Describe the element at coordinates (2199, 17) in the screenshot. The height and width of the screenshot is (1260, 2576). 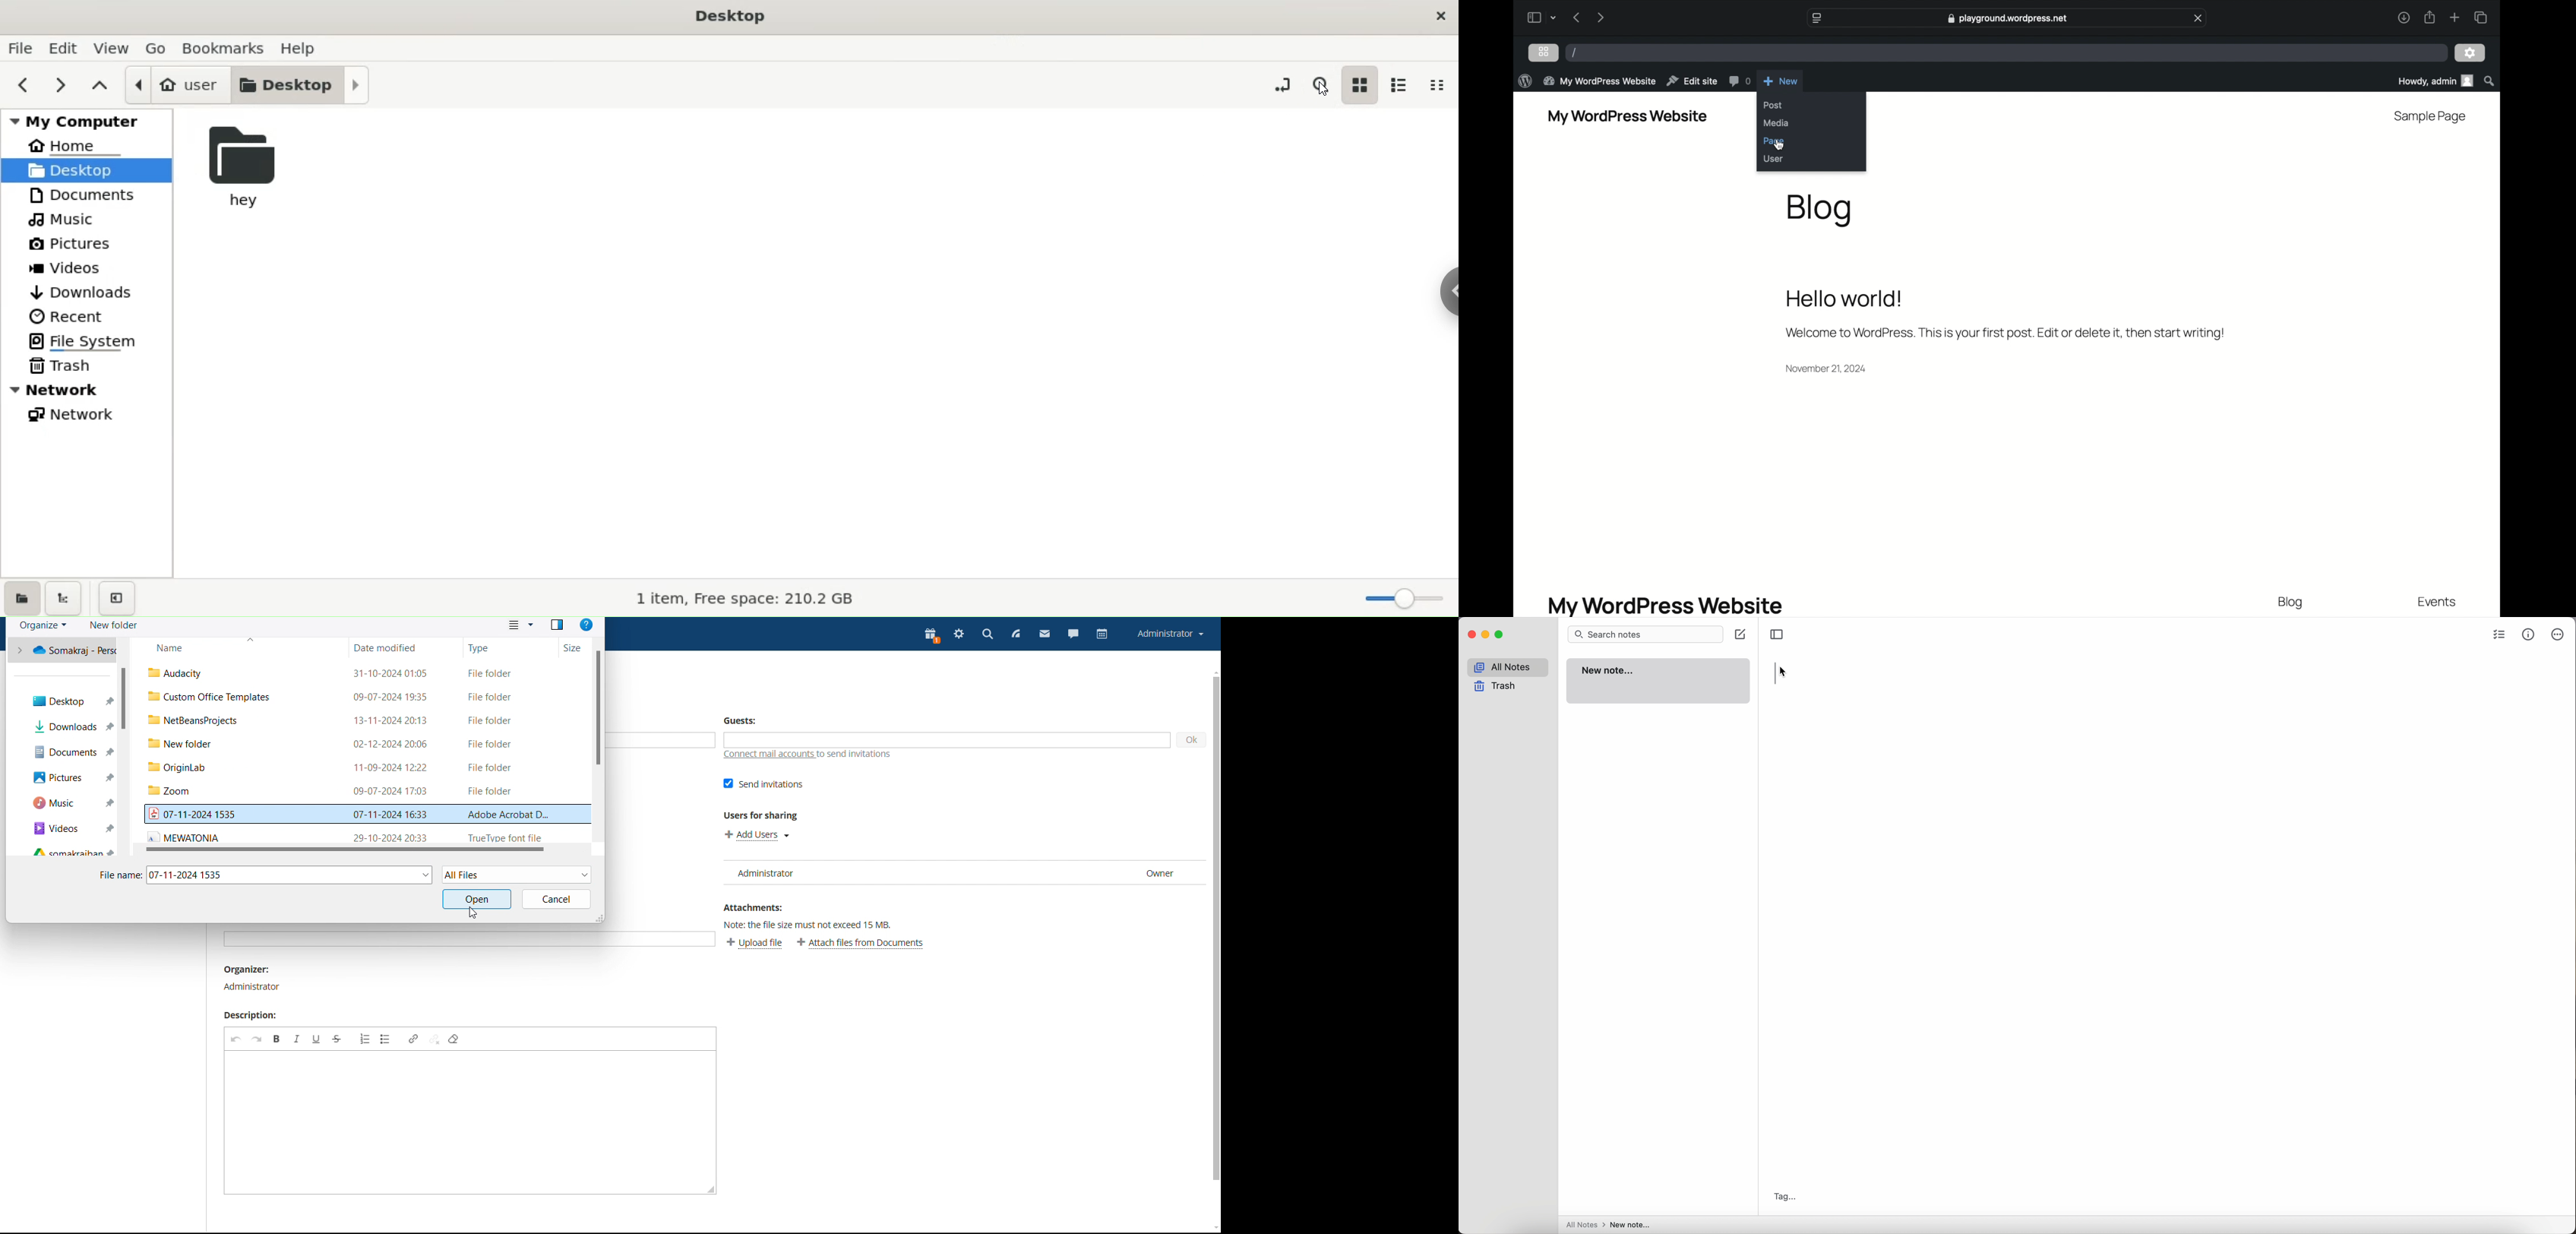
I see `close` at that location.